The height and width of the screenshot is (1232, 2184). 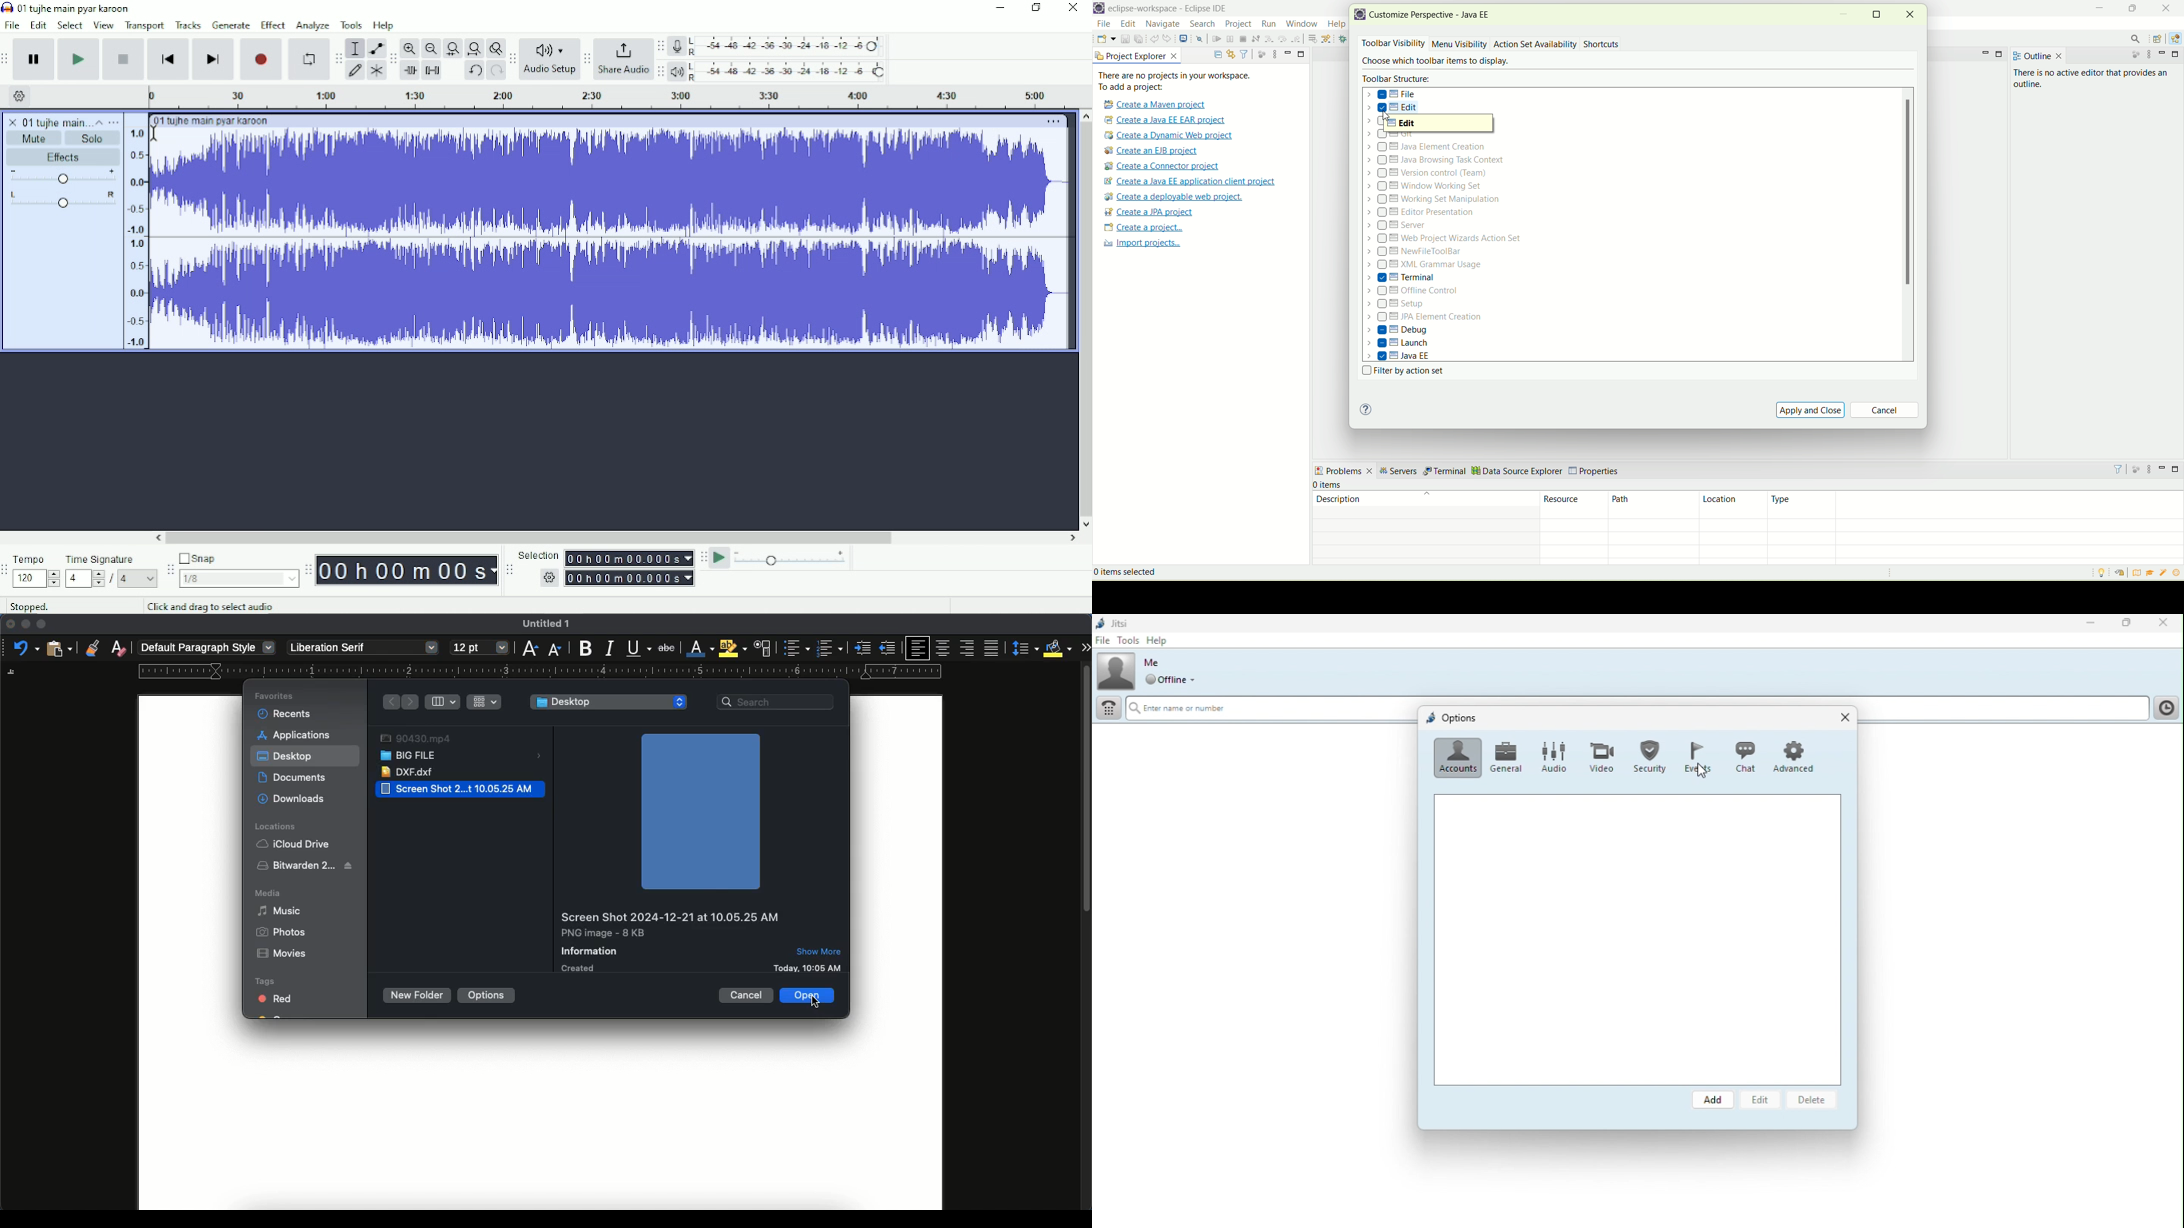 I want to click on untitled 1, so click(x=547, y=623).